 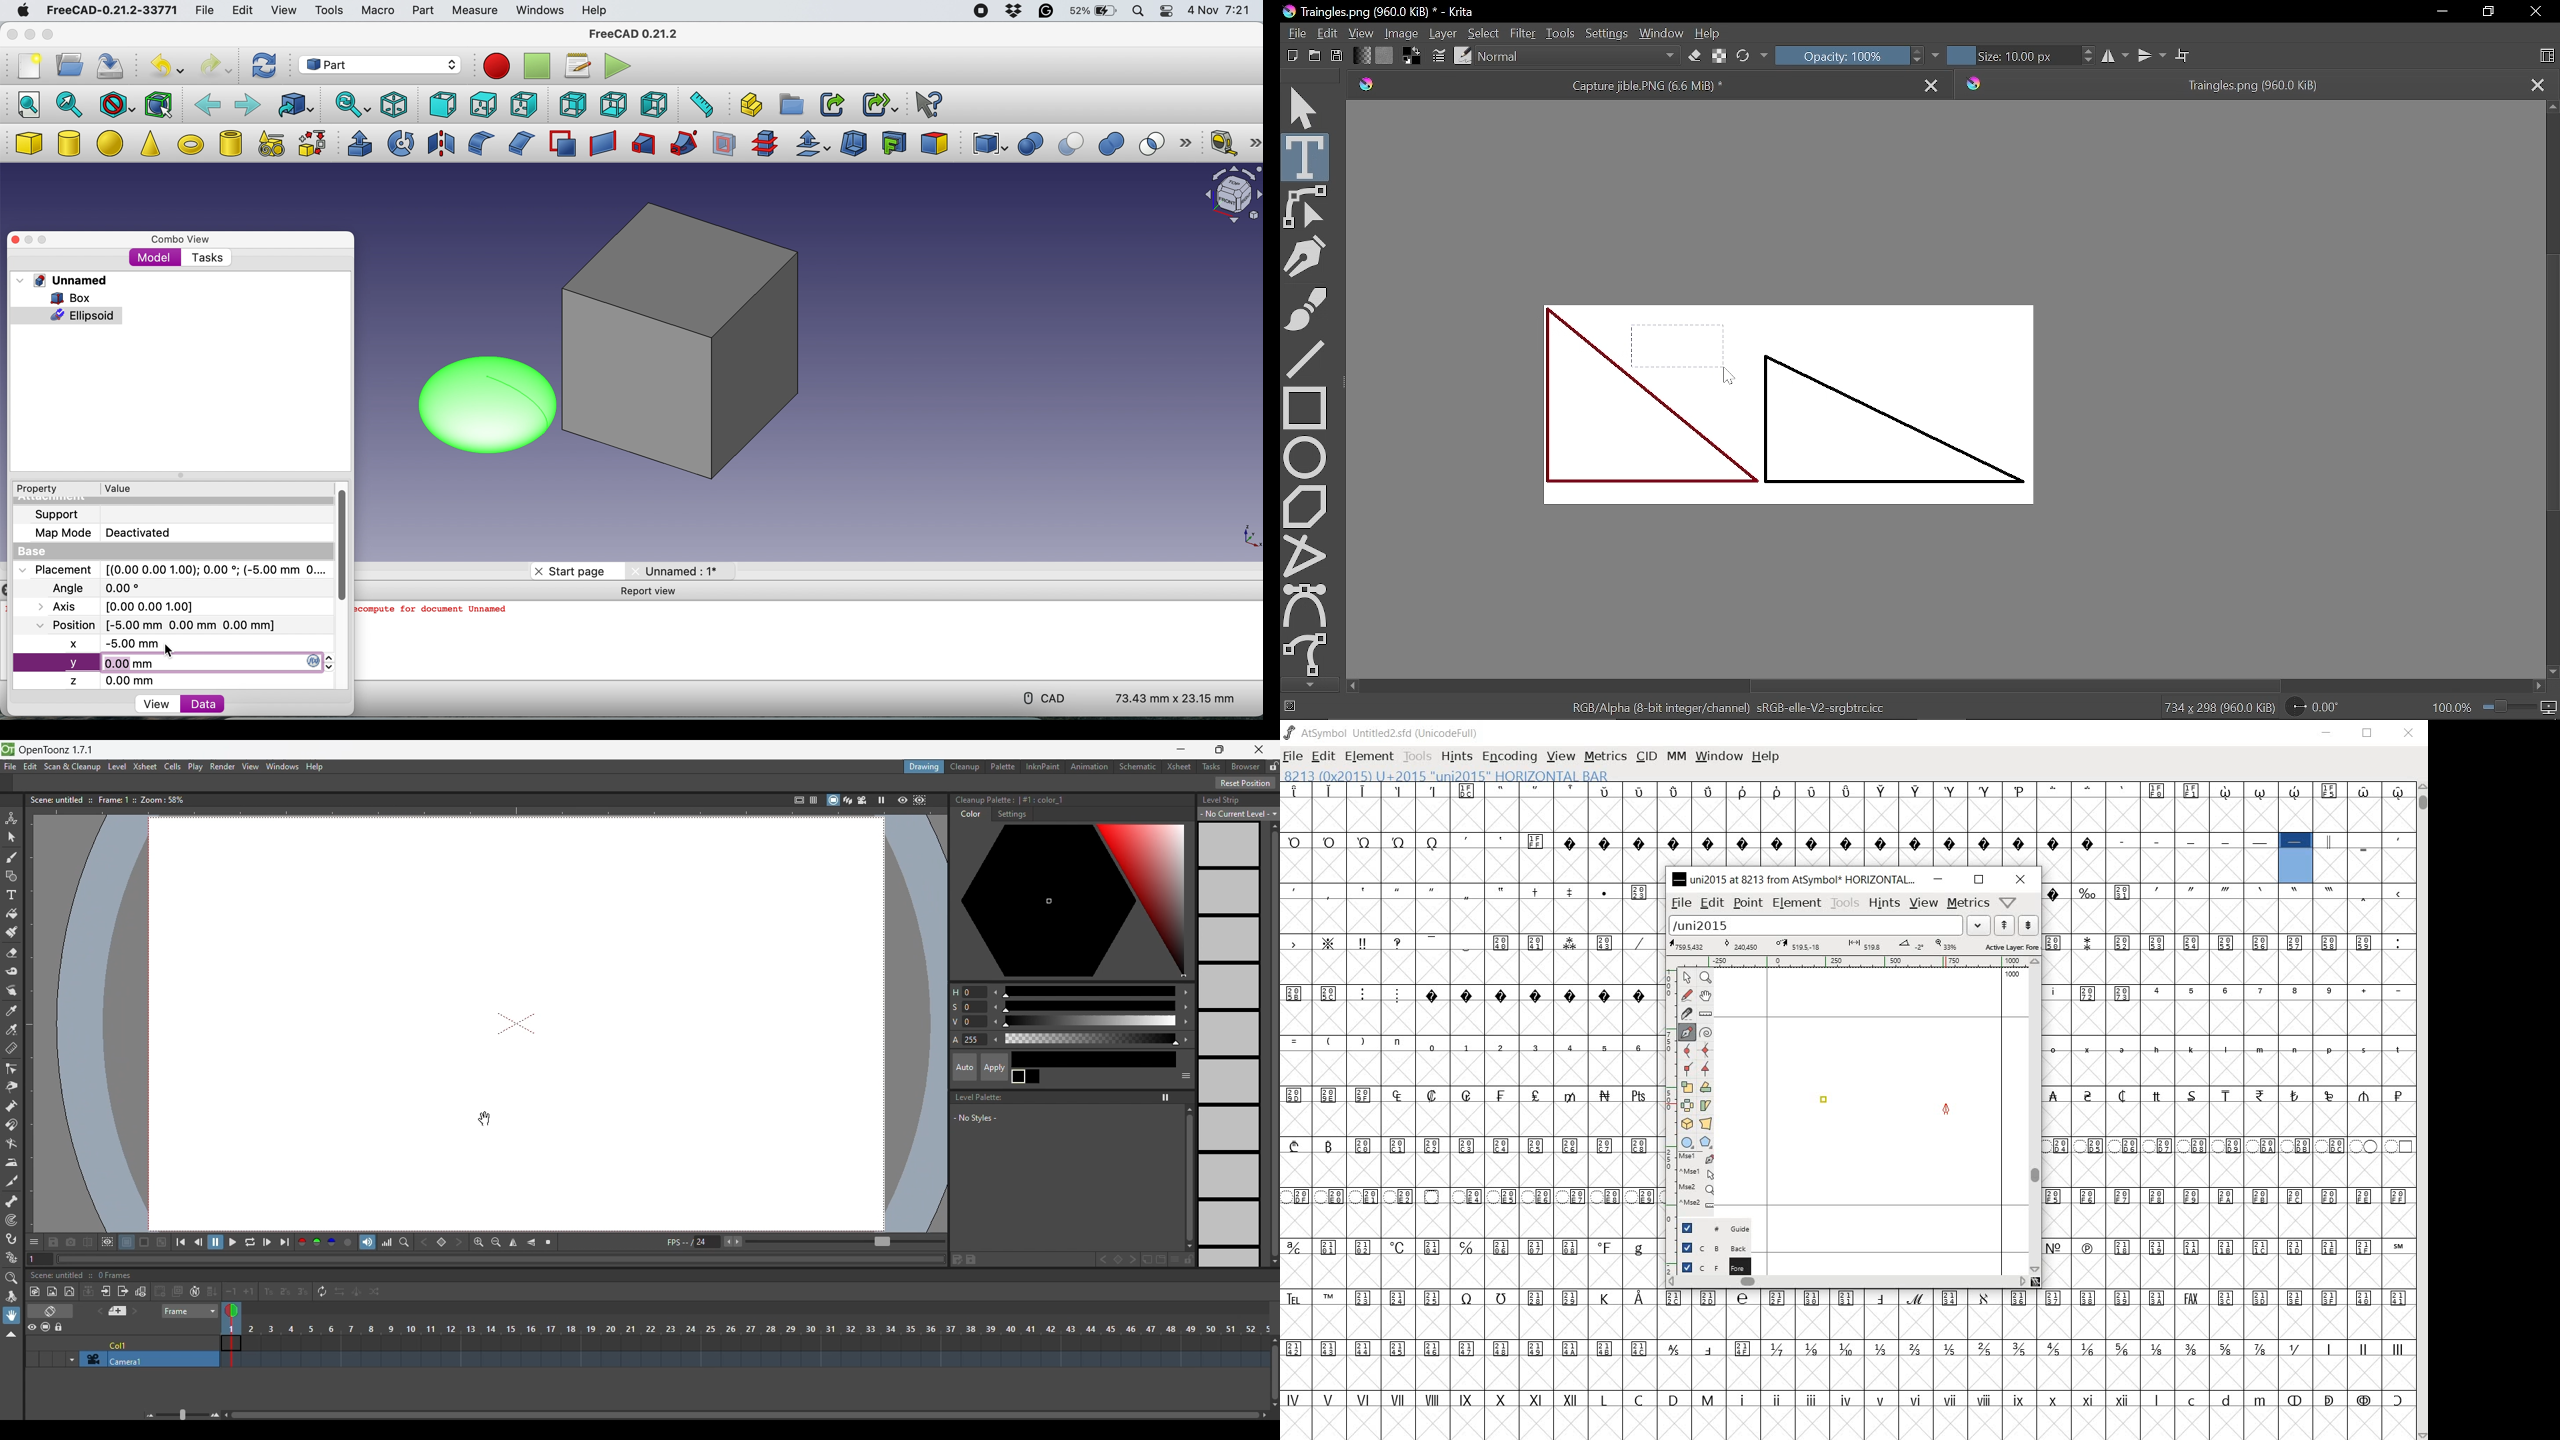 I want to click on Blue channel, so click(x=331, y=1240).